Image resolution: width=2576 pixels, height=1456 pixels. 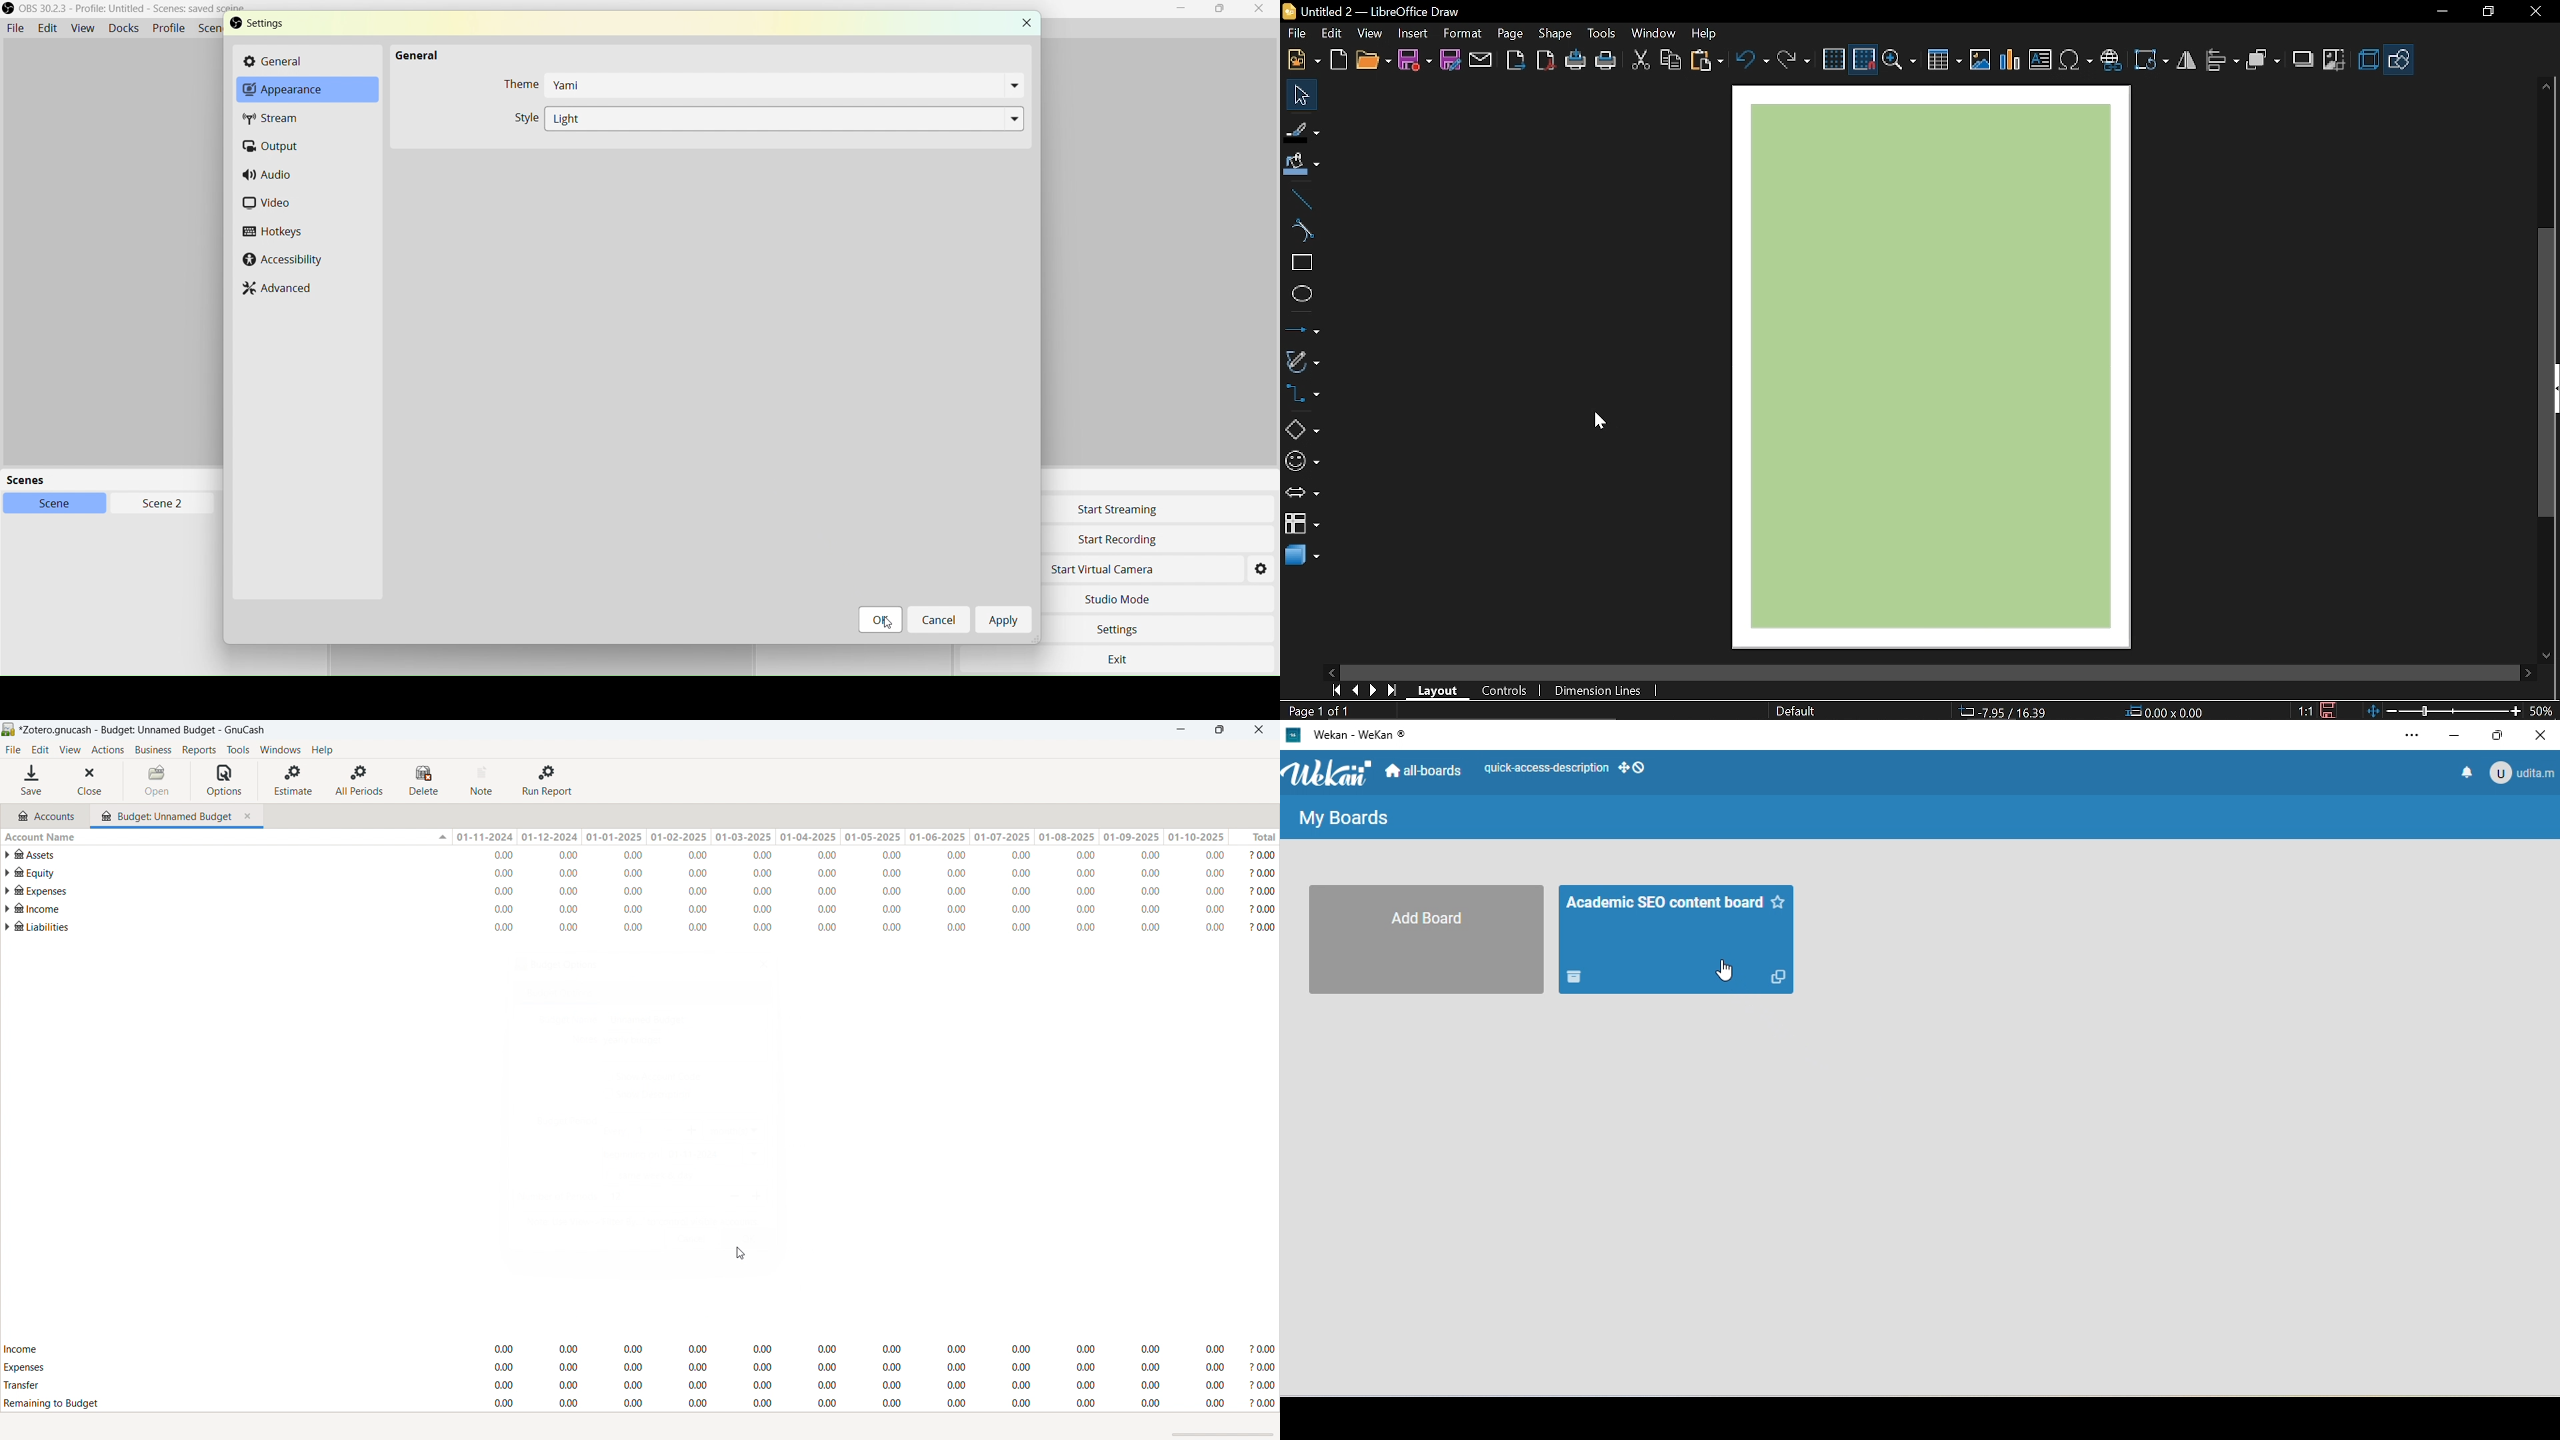 What do you see at coordinates (275, 233) in the screenshot?
I see `Hotkeys` at bounding box center [275, 233].